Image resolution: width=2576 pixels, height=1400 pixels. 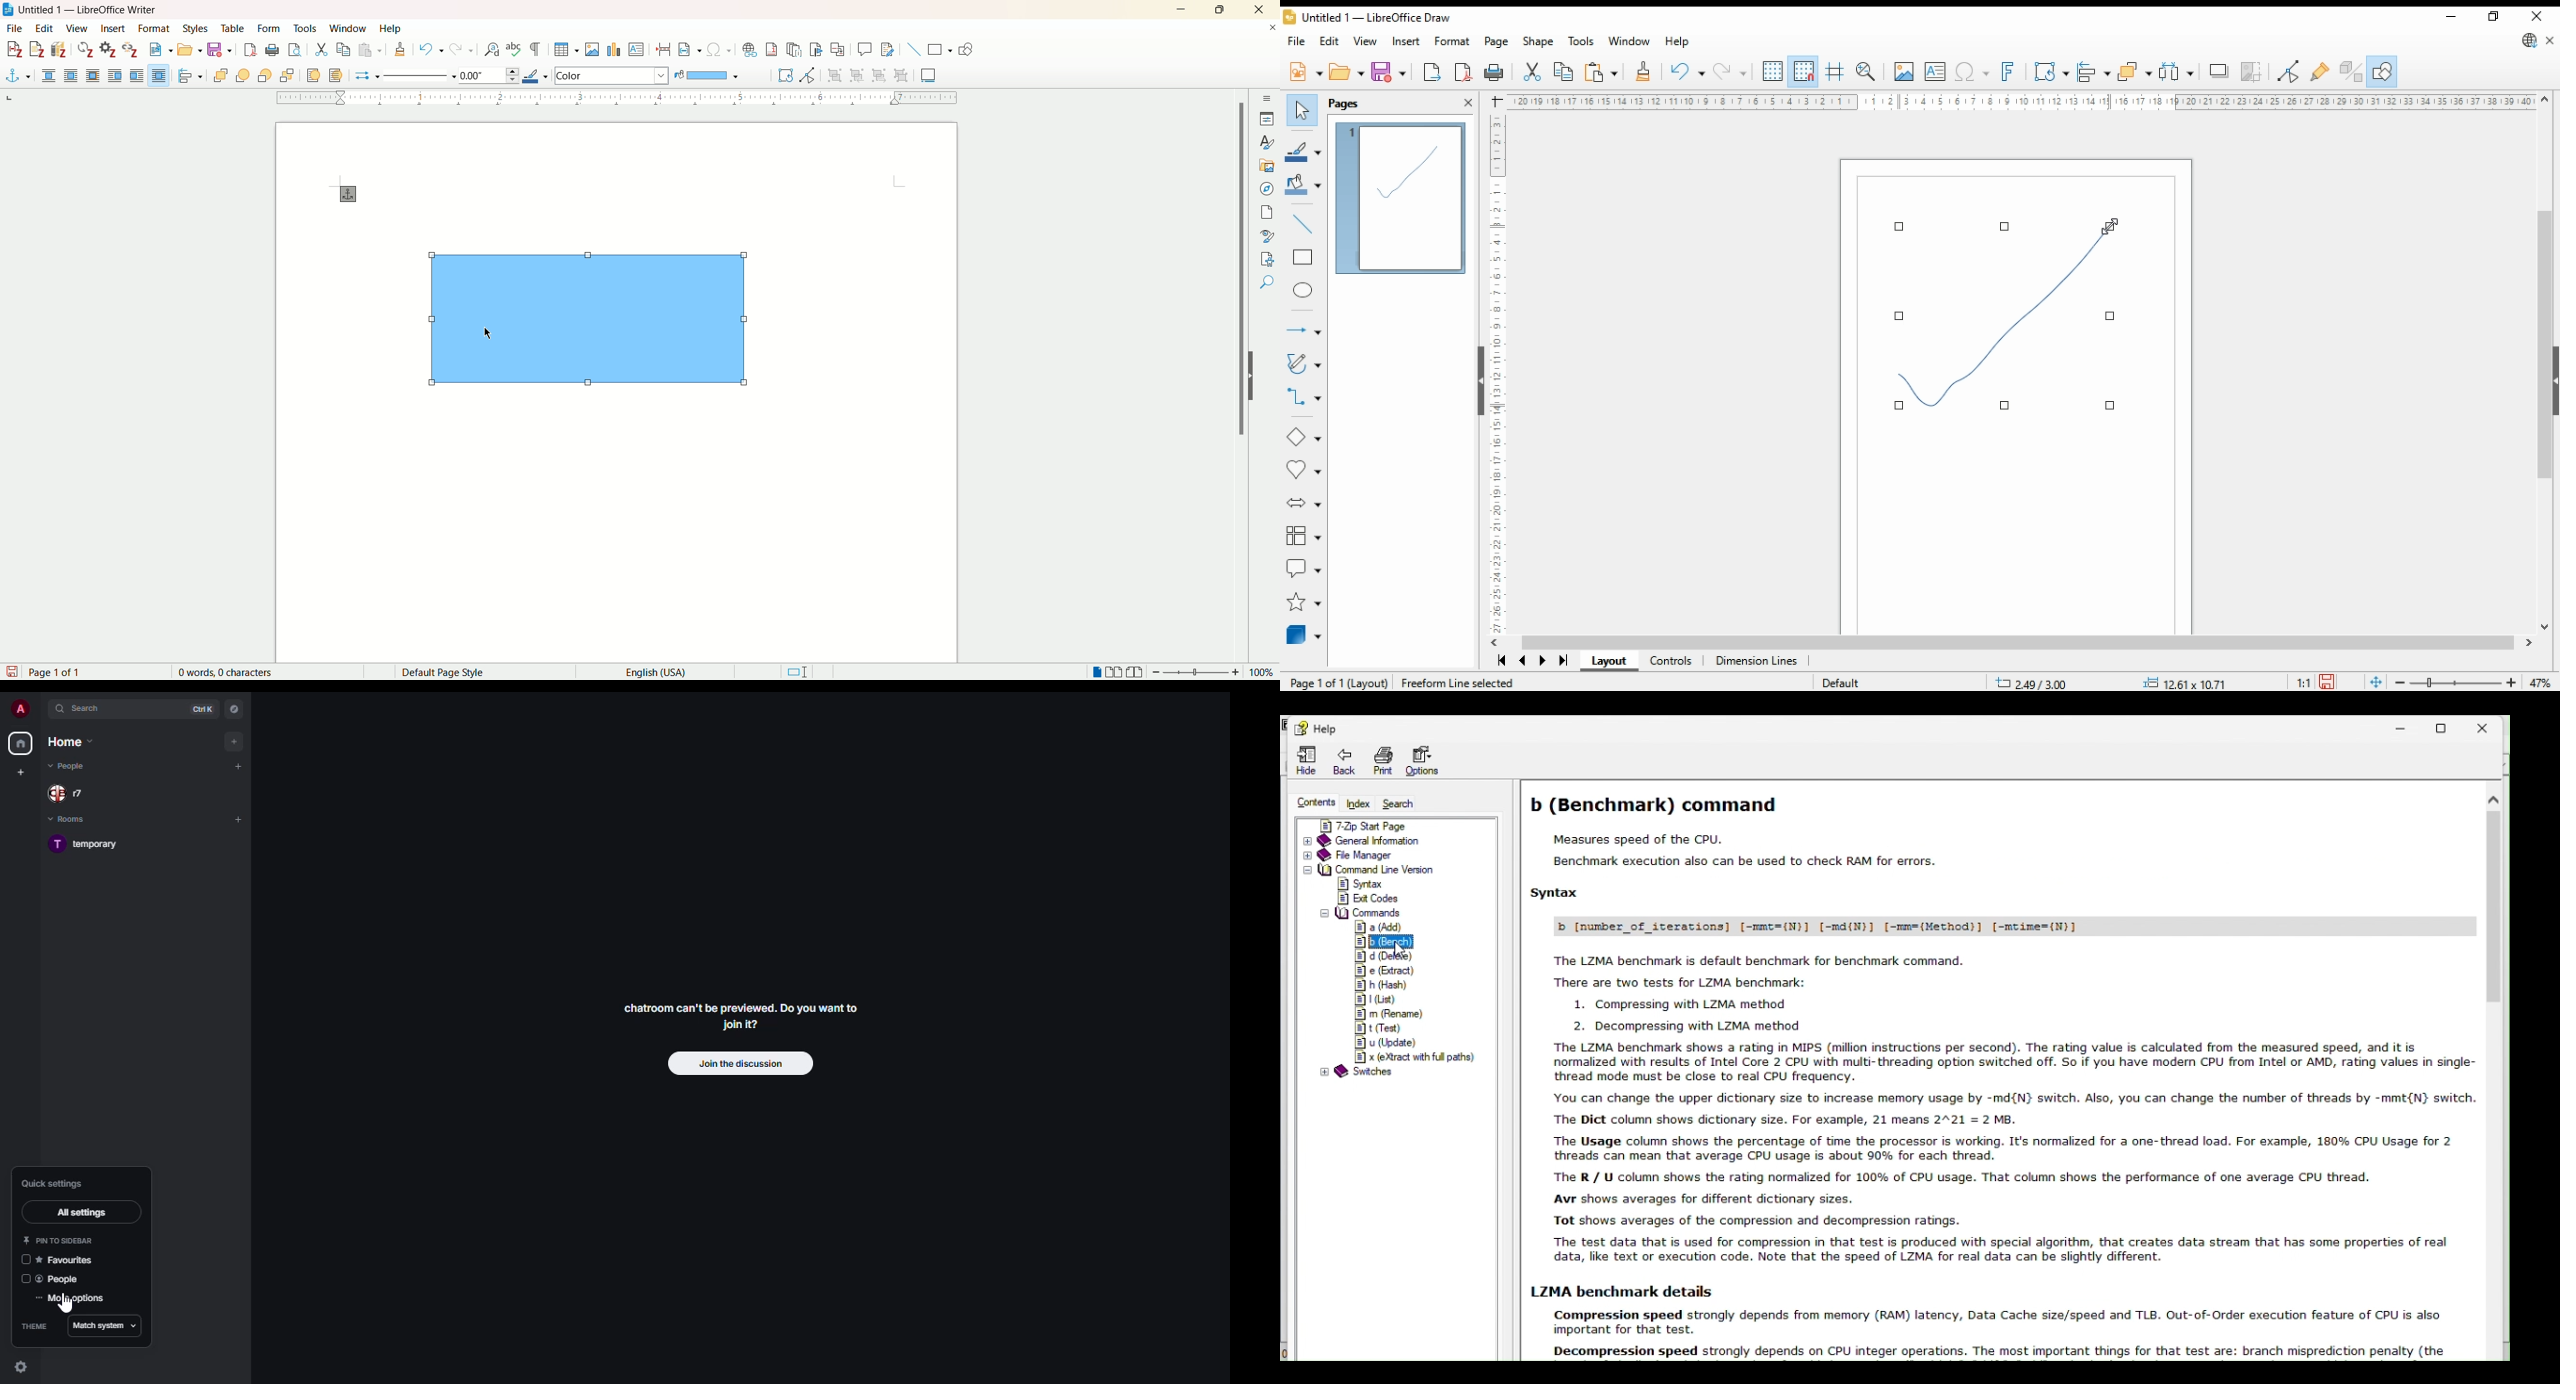 I want to click on line thickness, so click(x=491, y=73).